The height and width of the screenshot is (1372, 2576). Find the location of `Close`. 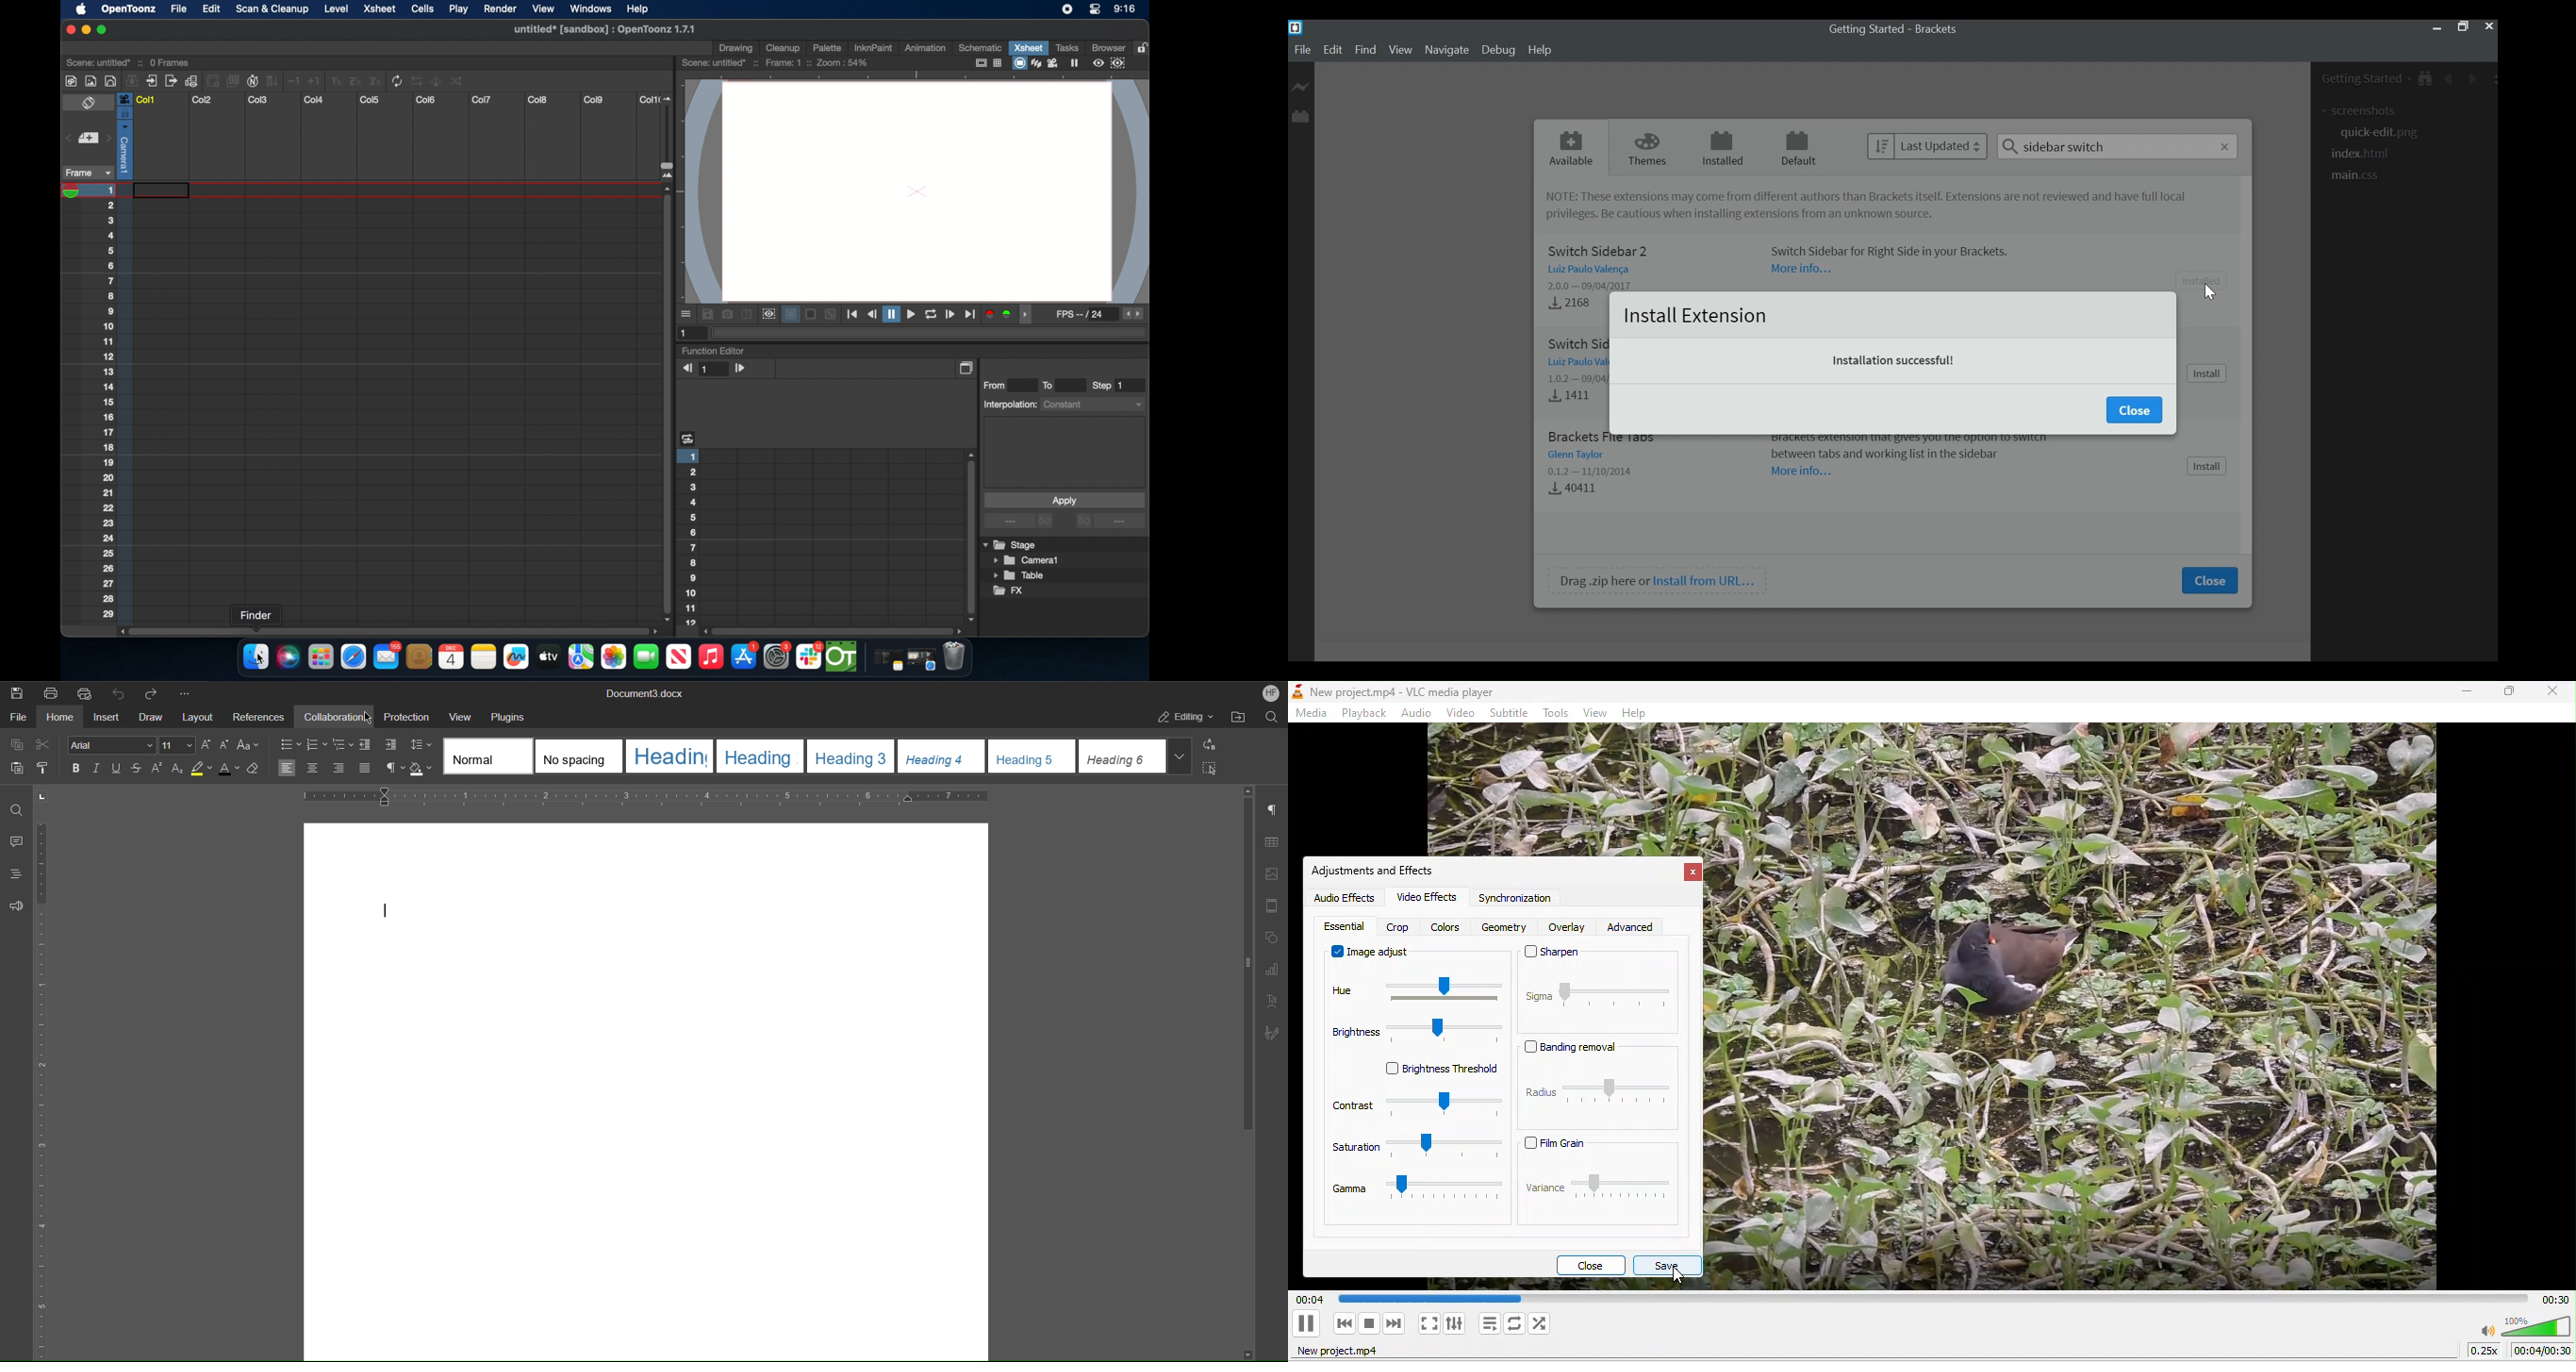

Close is located at coordinates (2209, 581).